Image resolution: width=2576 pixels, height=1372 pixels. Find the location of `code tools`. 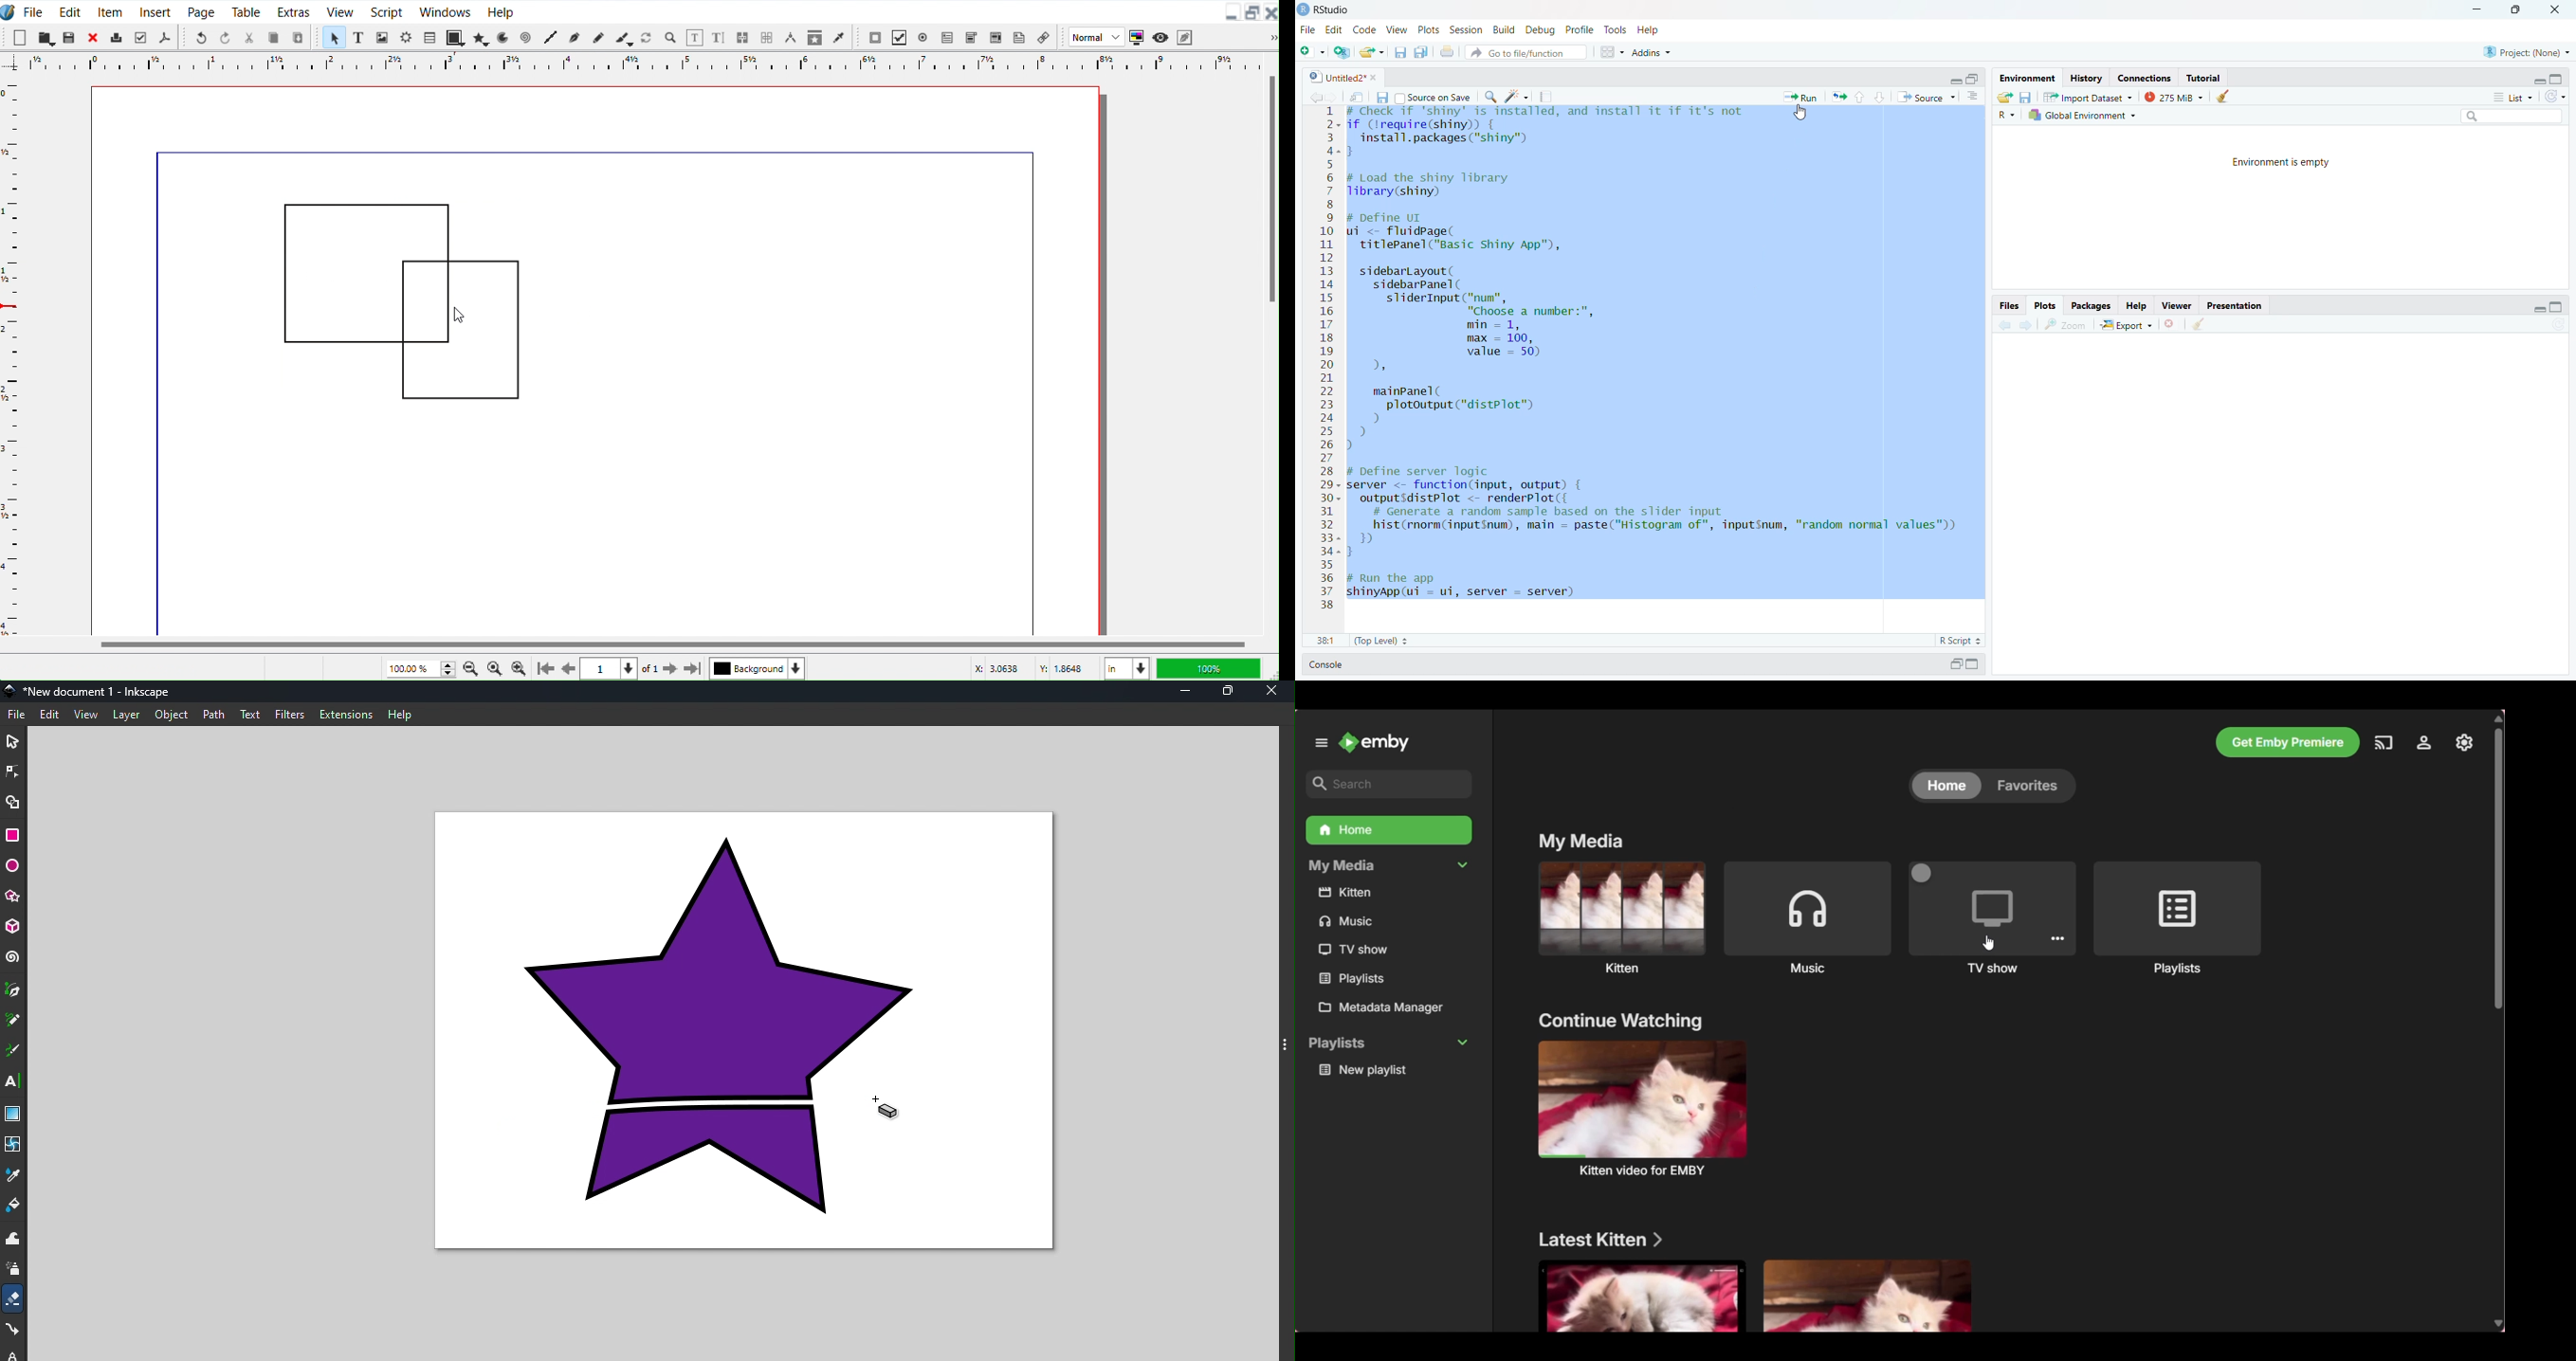

code tools is located at coordinates (1517, 96).